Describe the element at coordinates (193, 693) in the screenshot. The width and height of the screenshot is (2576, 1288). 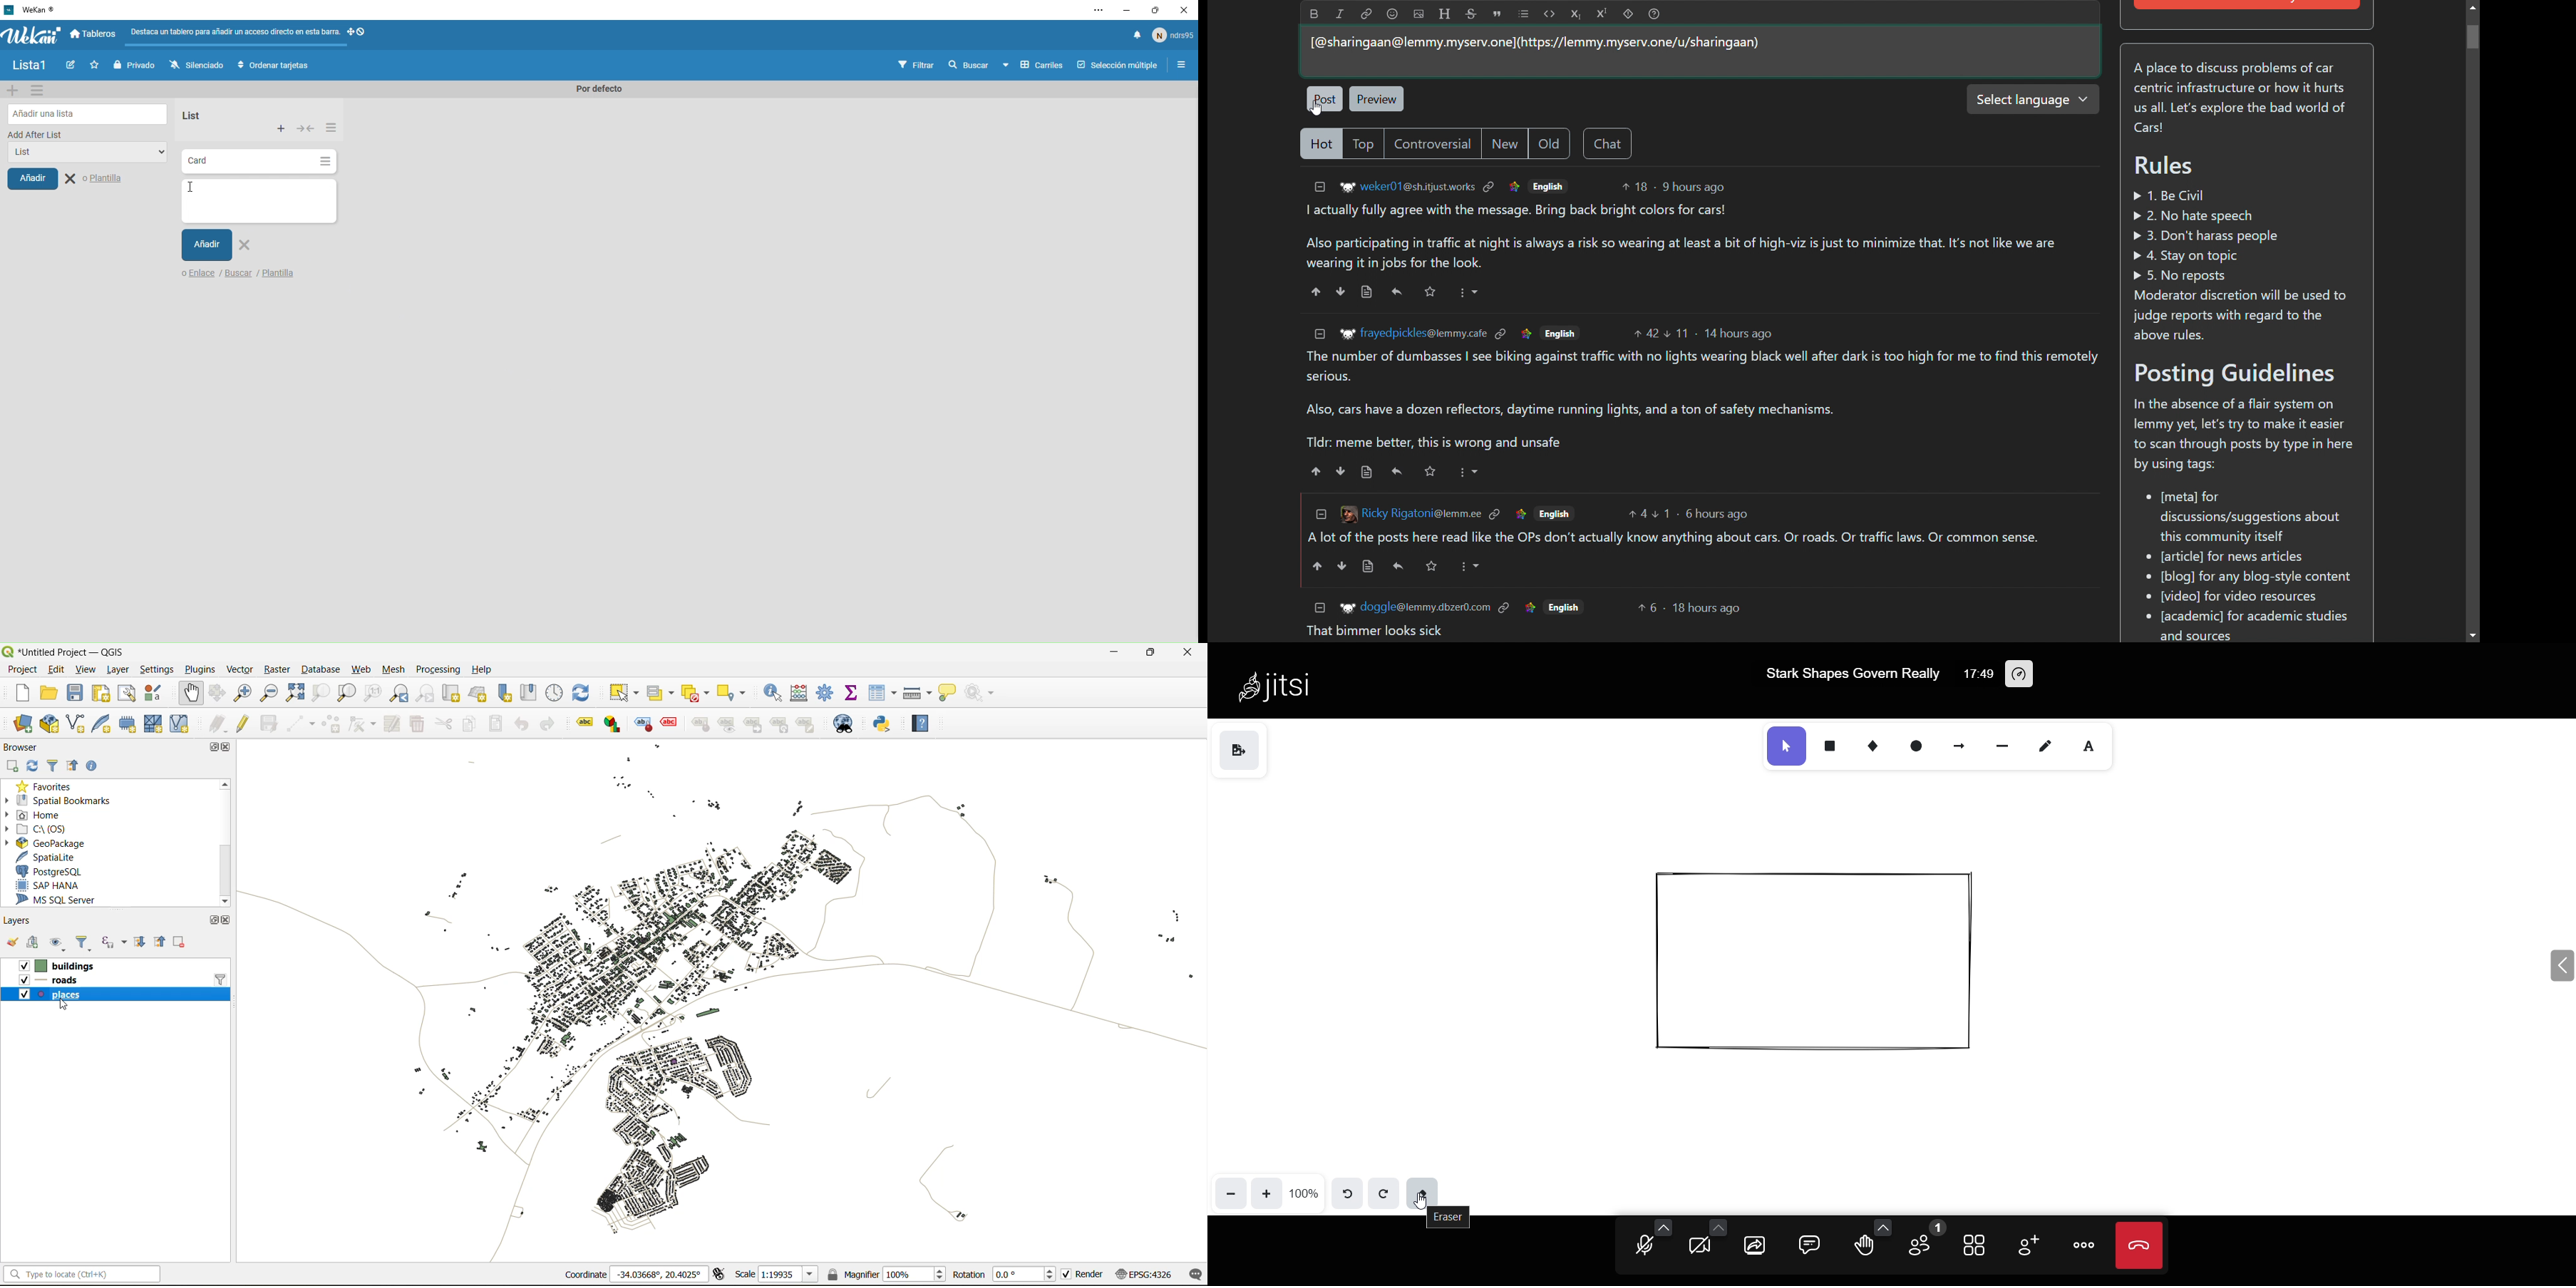
I see `pan map` at that location.